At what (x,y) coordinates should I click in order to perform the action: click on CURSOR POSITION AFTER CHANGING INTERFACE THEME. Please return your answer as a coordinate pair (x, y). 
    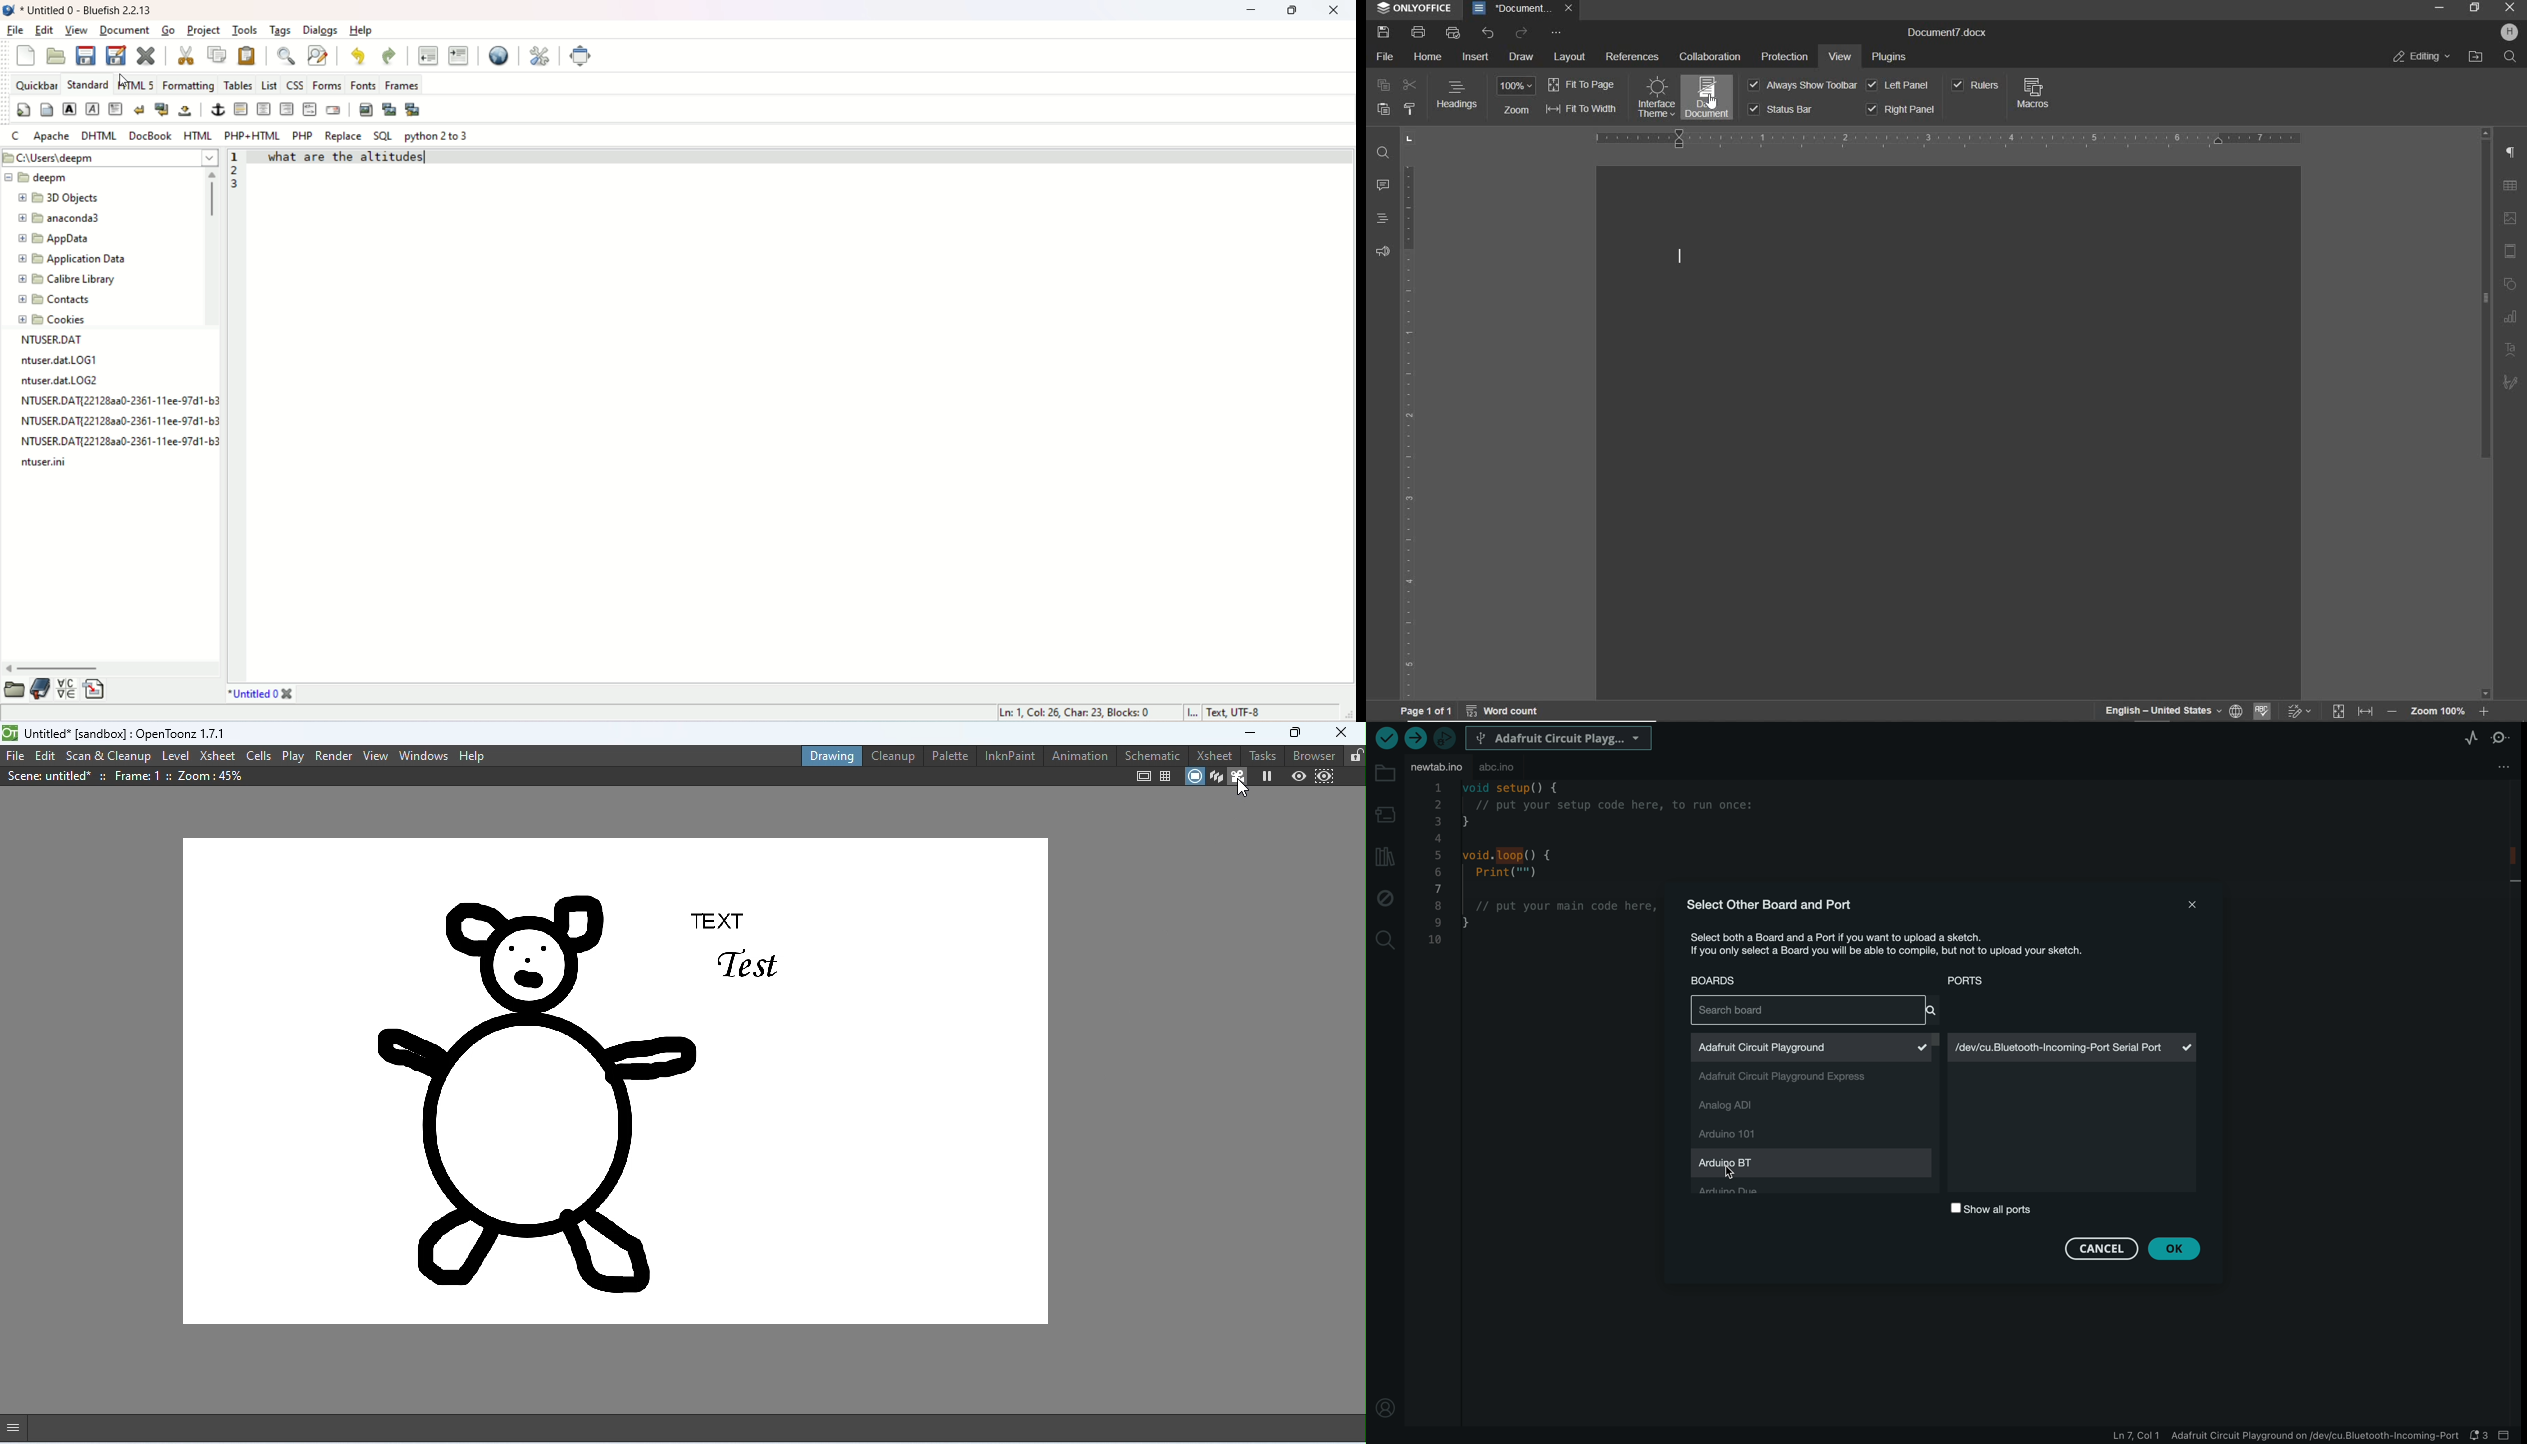
    Looking at the image, I should click on (1679, 257).